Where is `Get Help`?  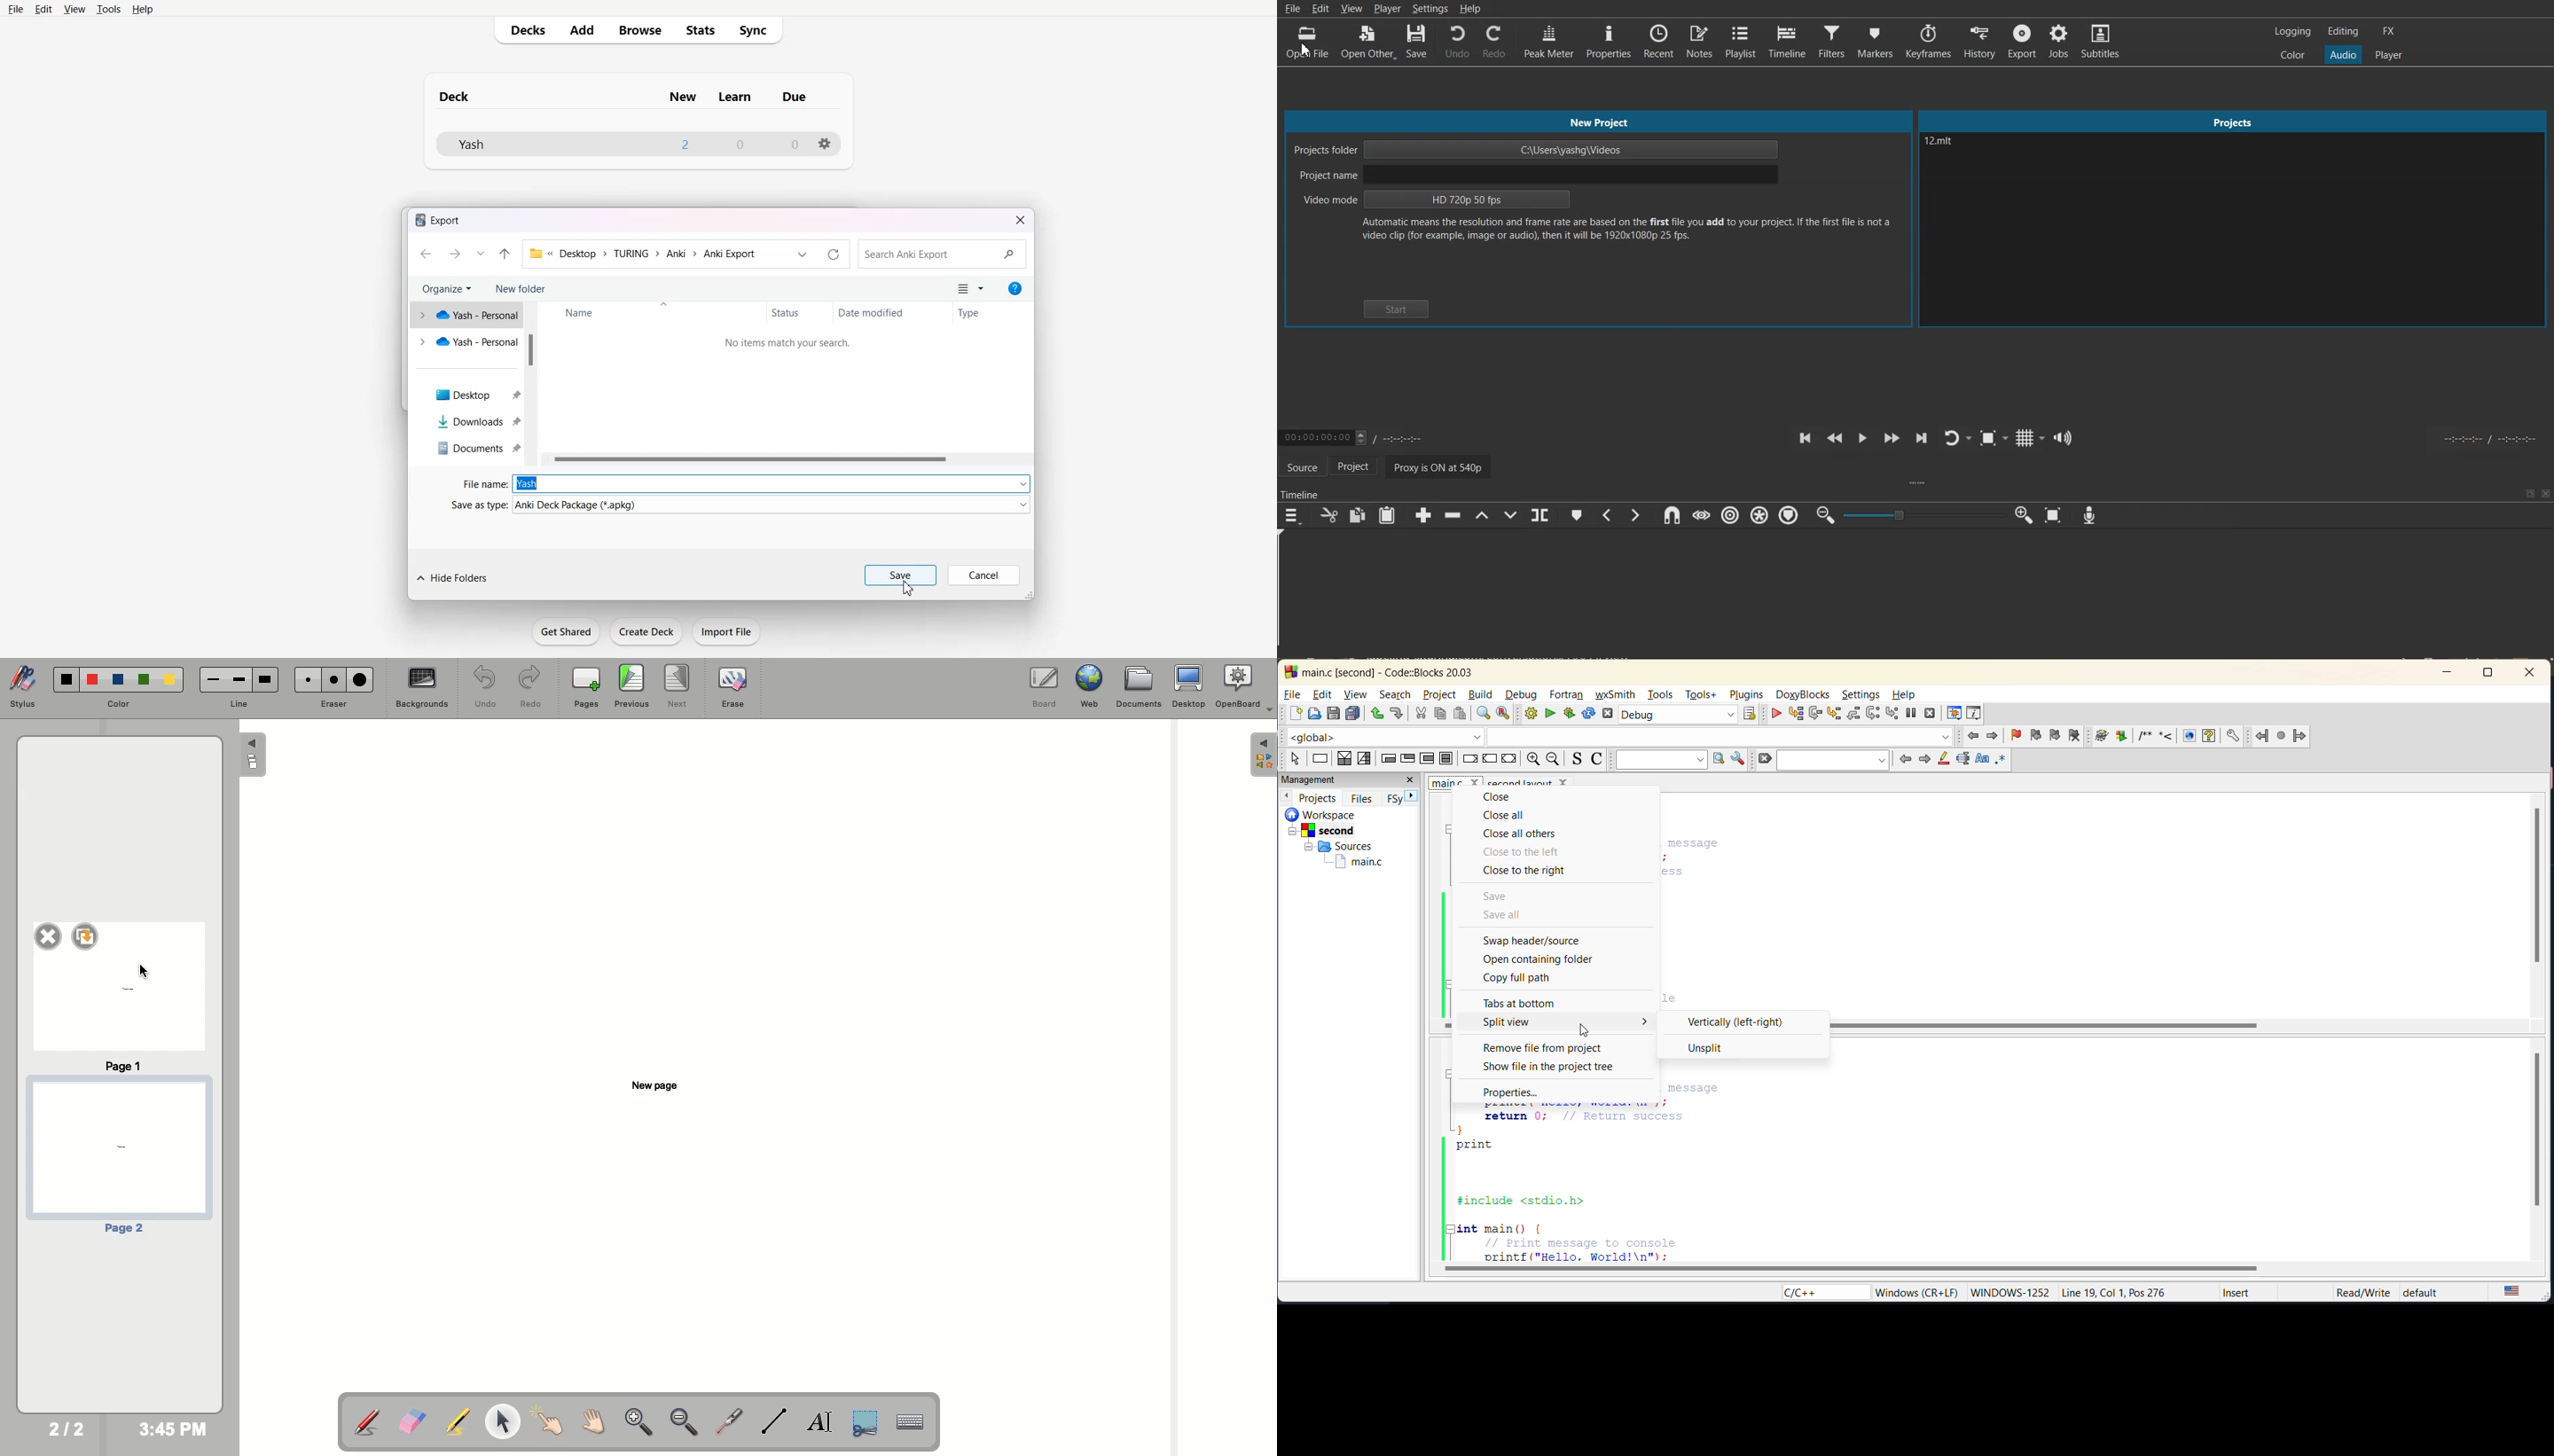
Get Help is located at coordinates (1016, 289).